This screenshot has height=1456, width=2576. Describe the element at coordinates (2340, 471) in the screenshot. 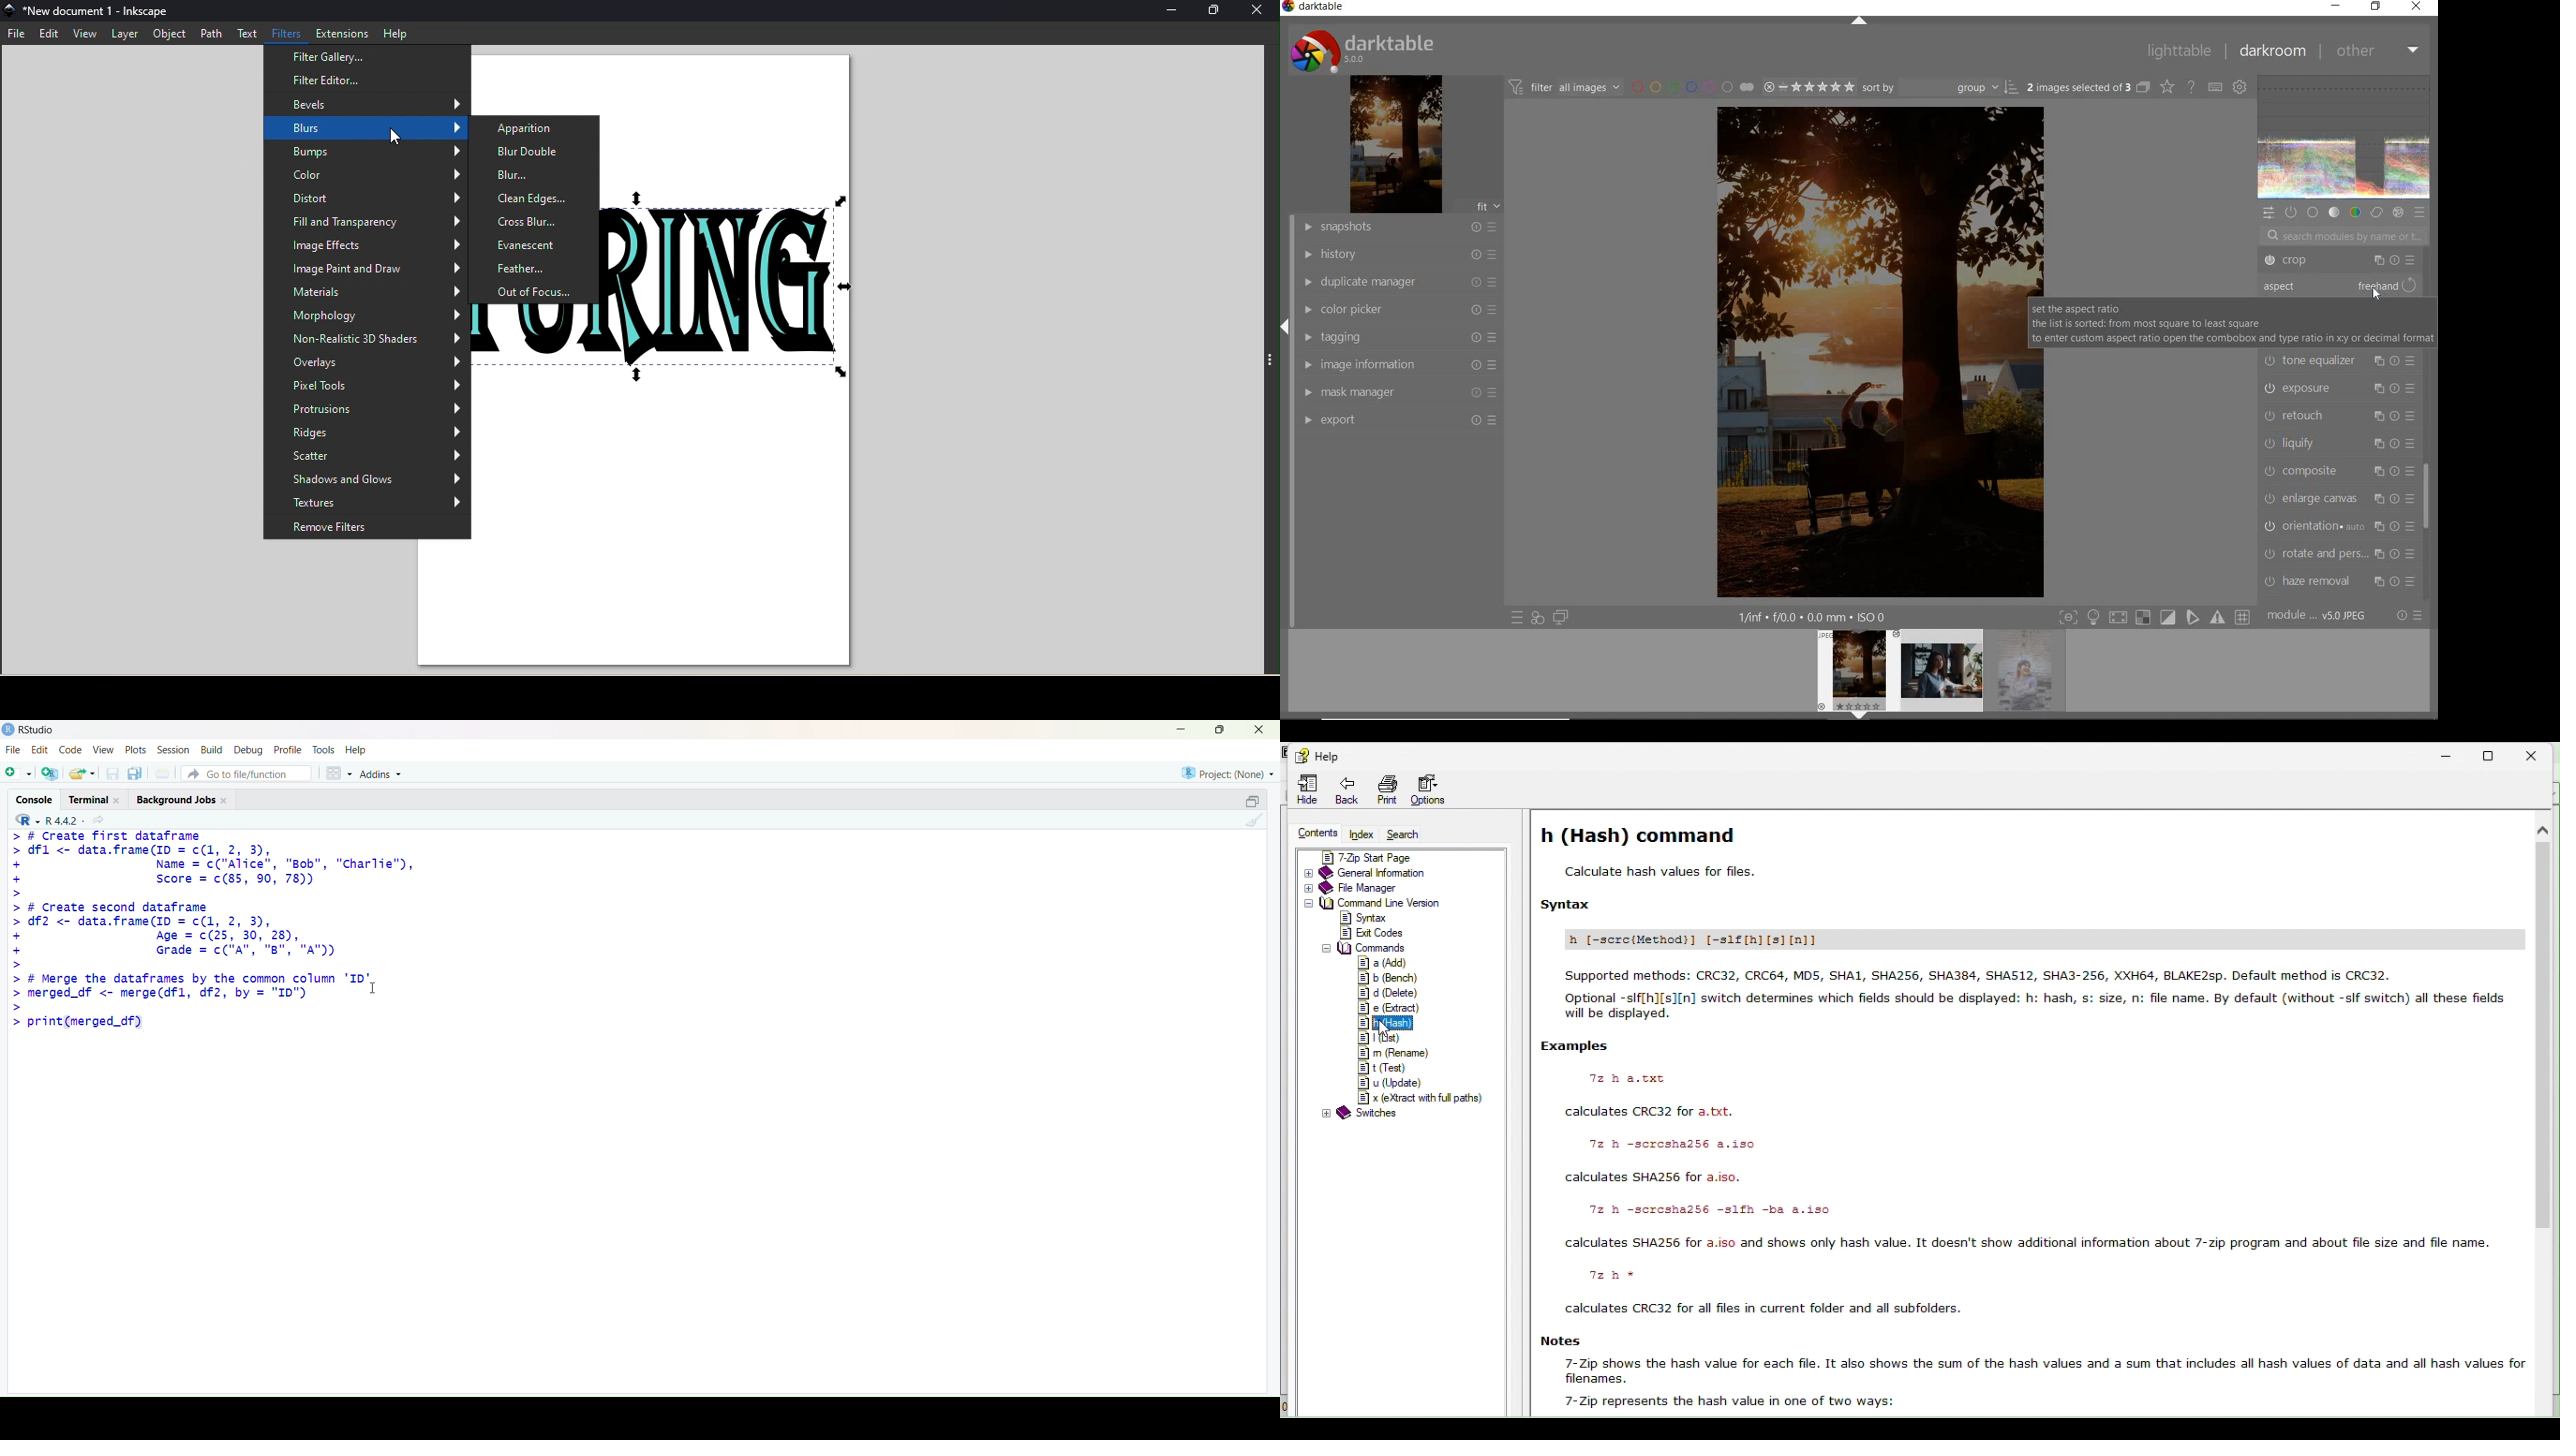

I see `composite` at that location.